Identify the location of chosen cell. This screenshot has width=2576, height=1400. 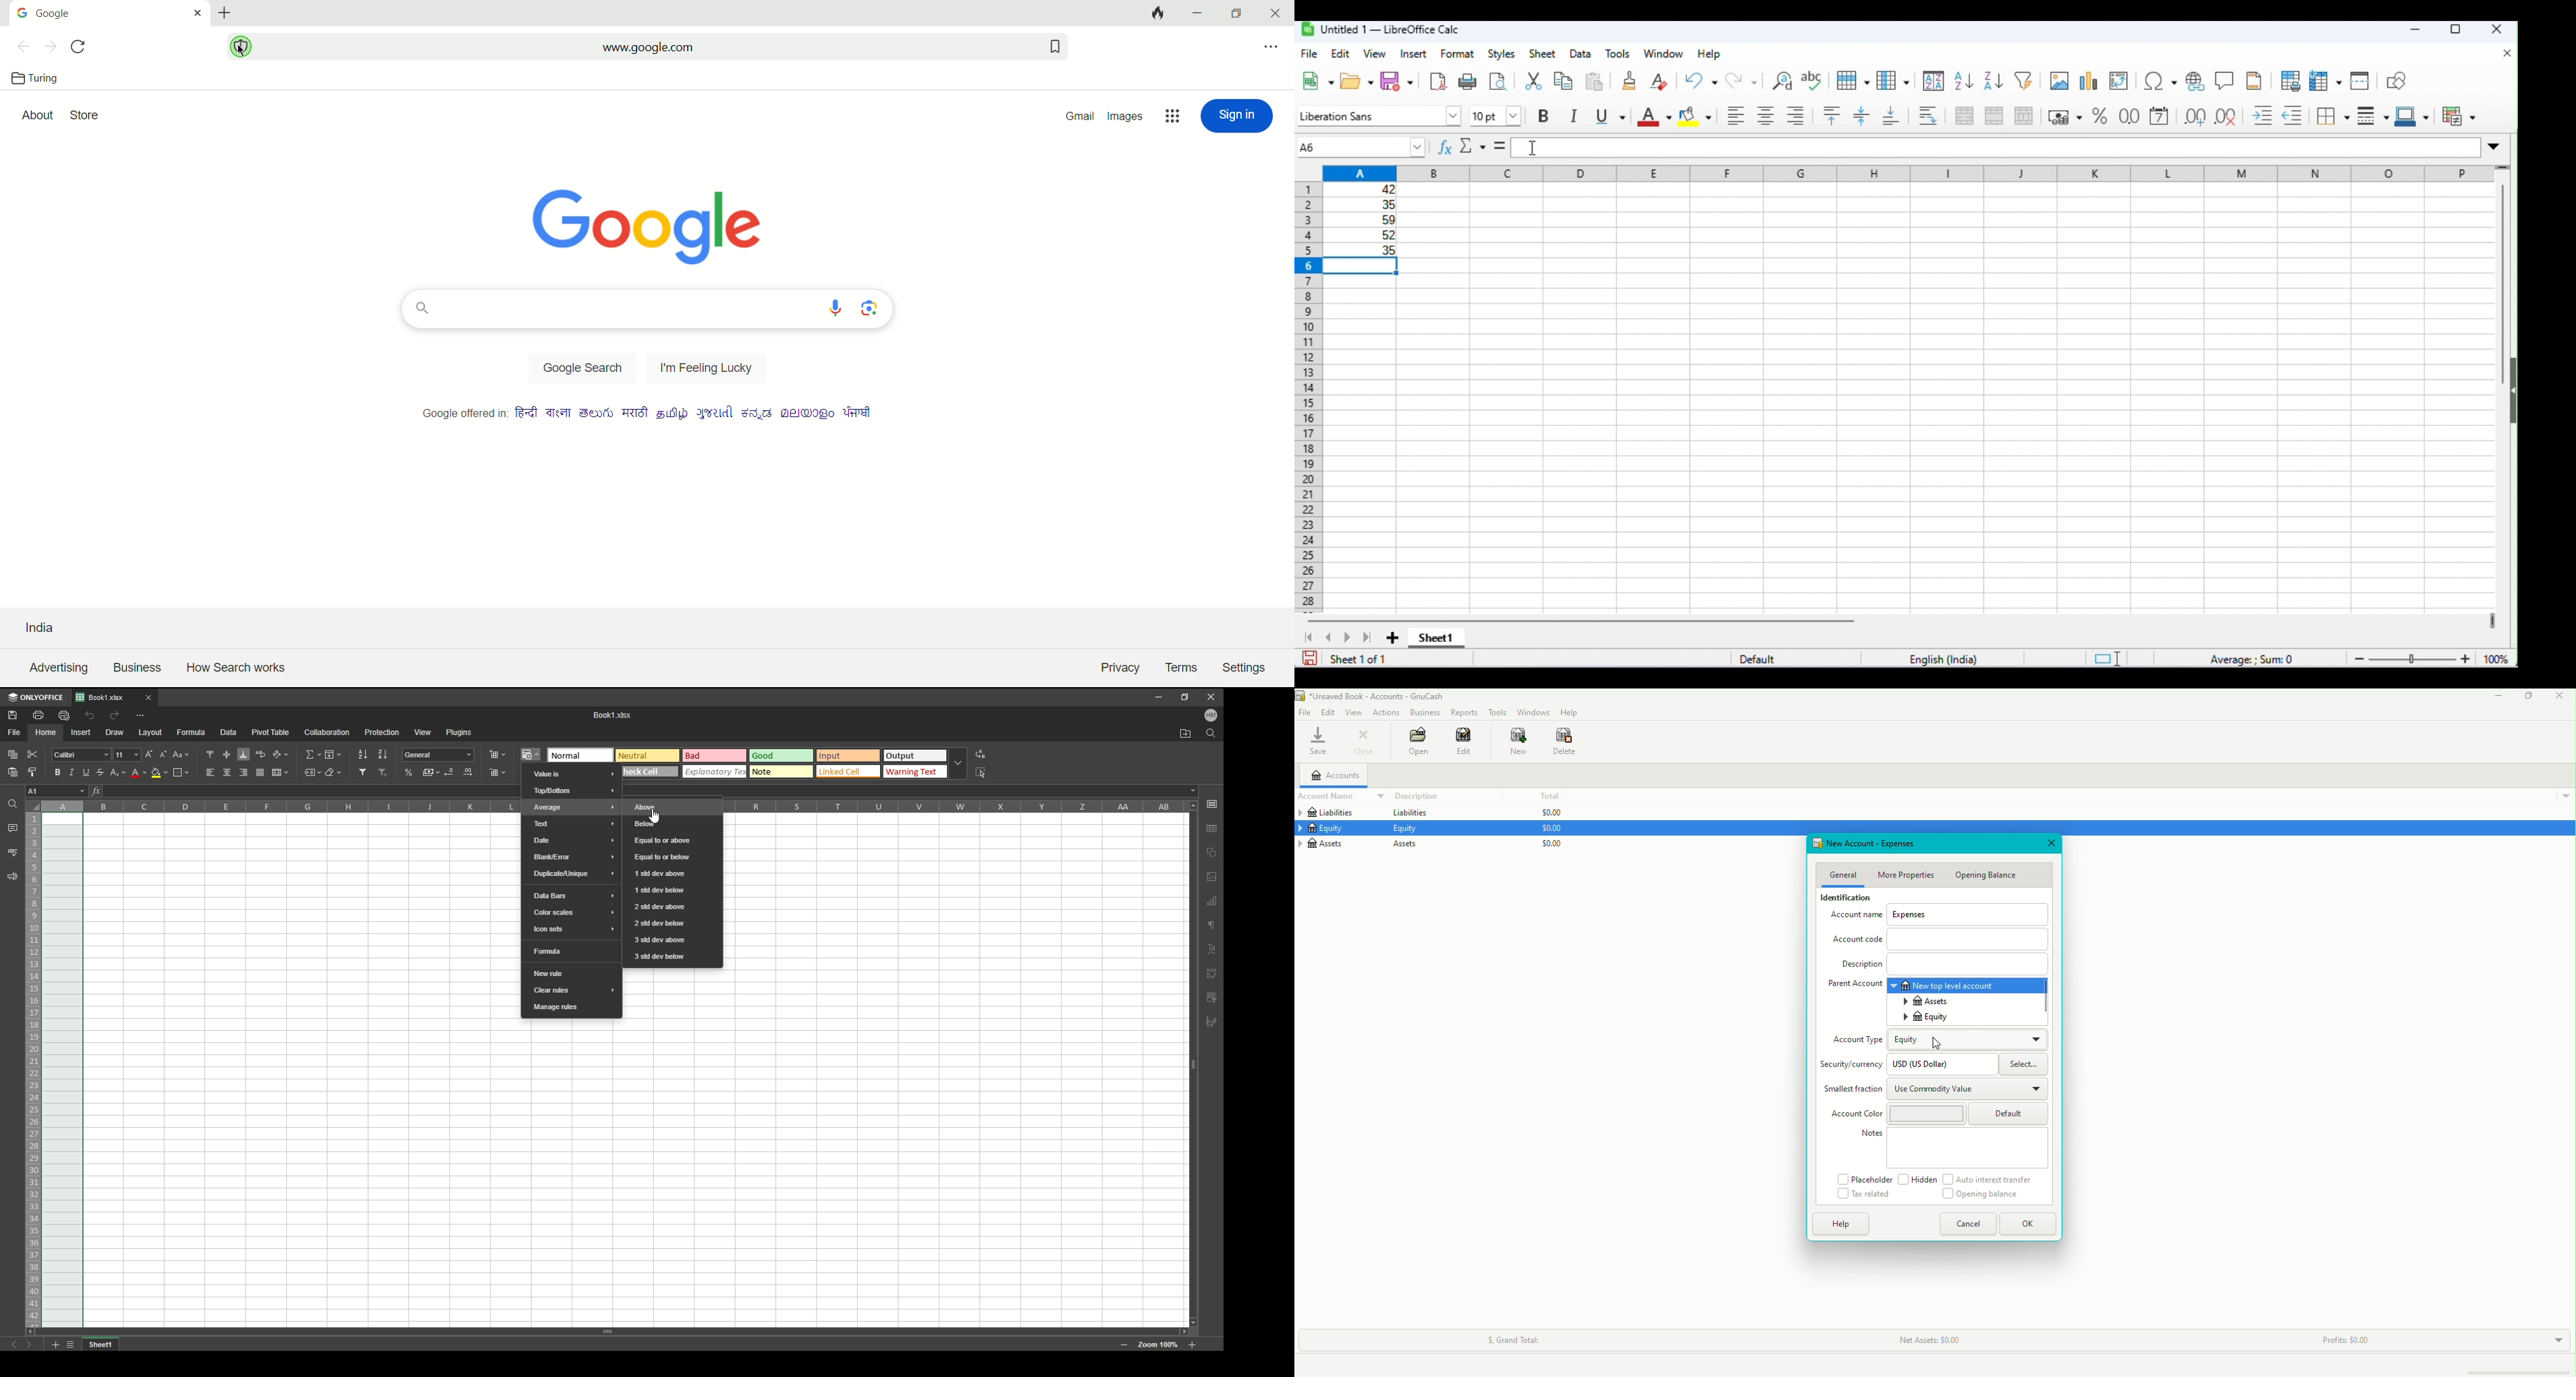
(55, 790).